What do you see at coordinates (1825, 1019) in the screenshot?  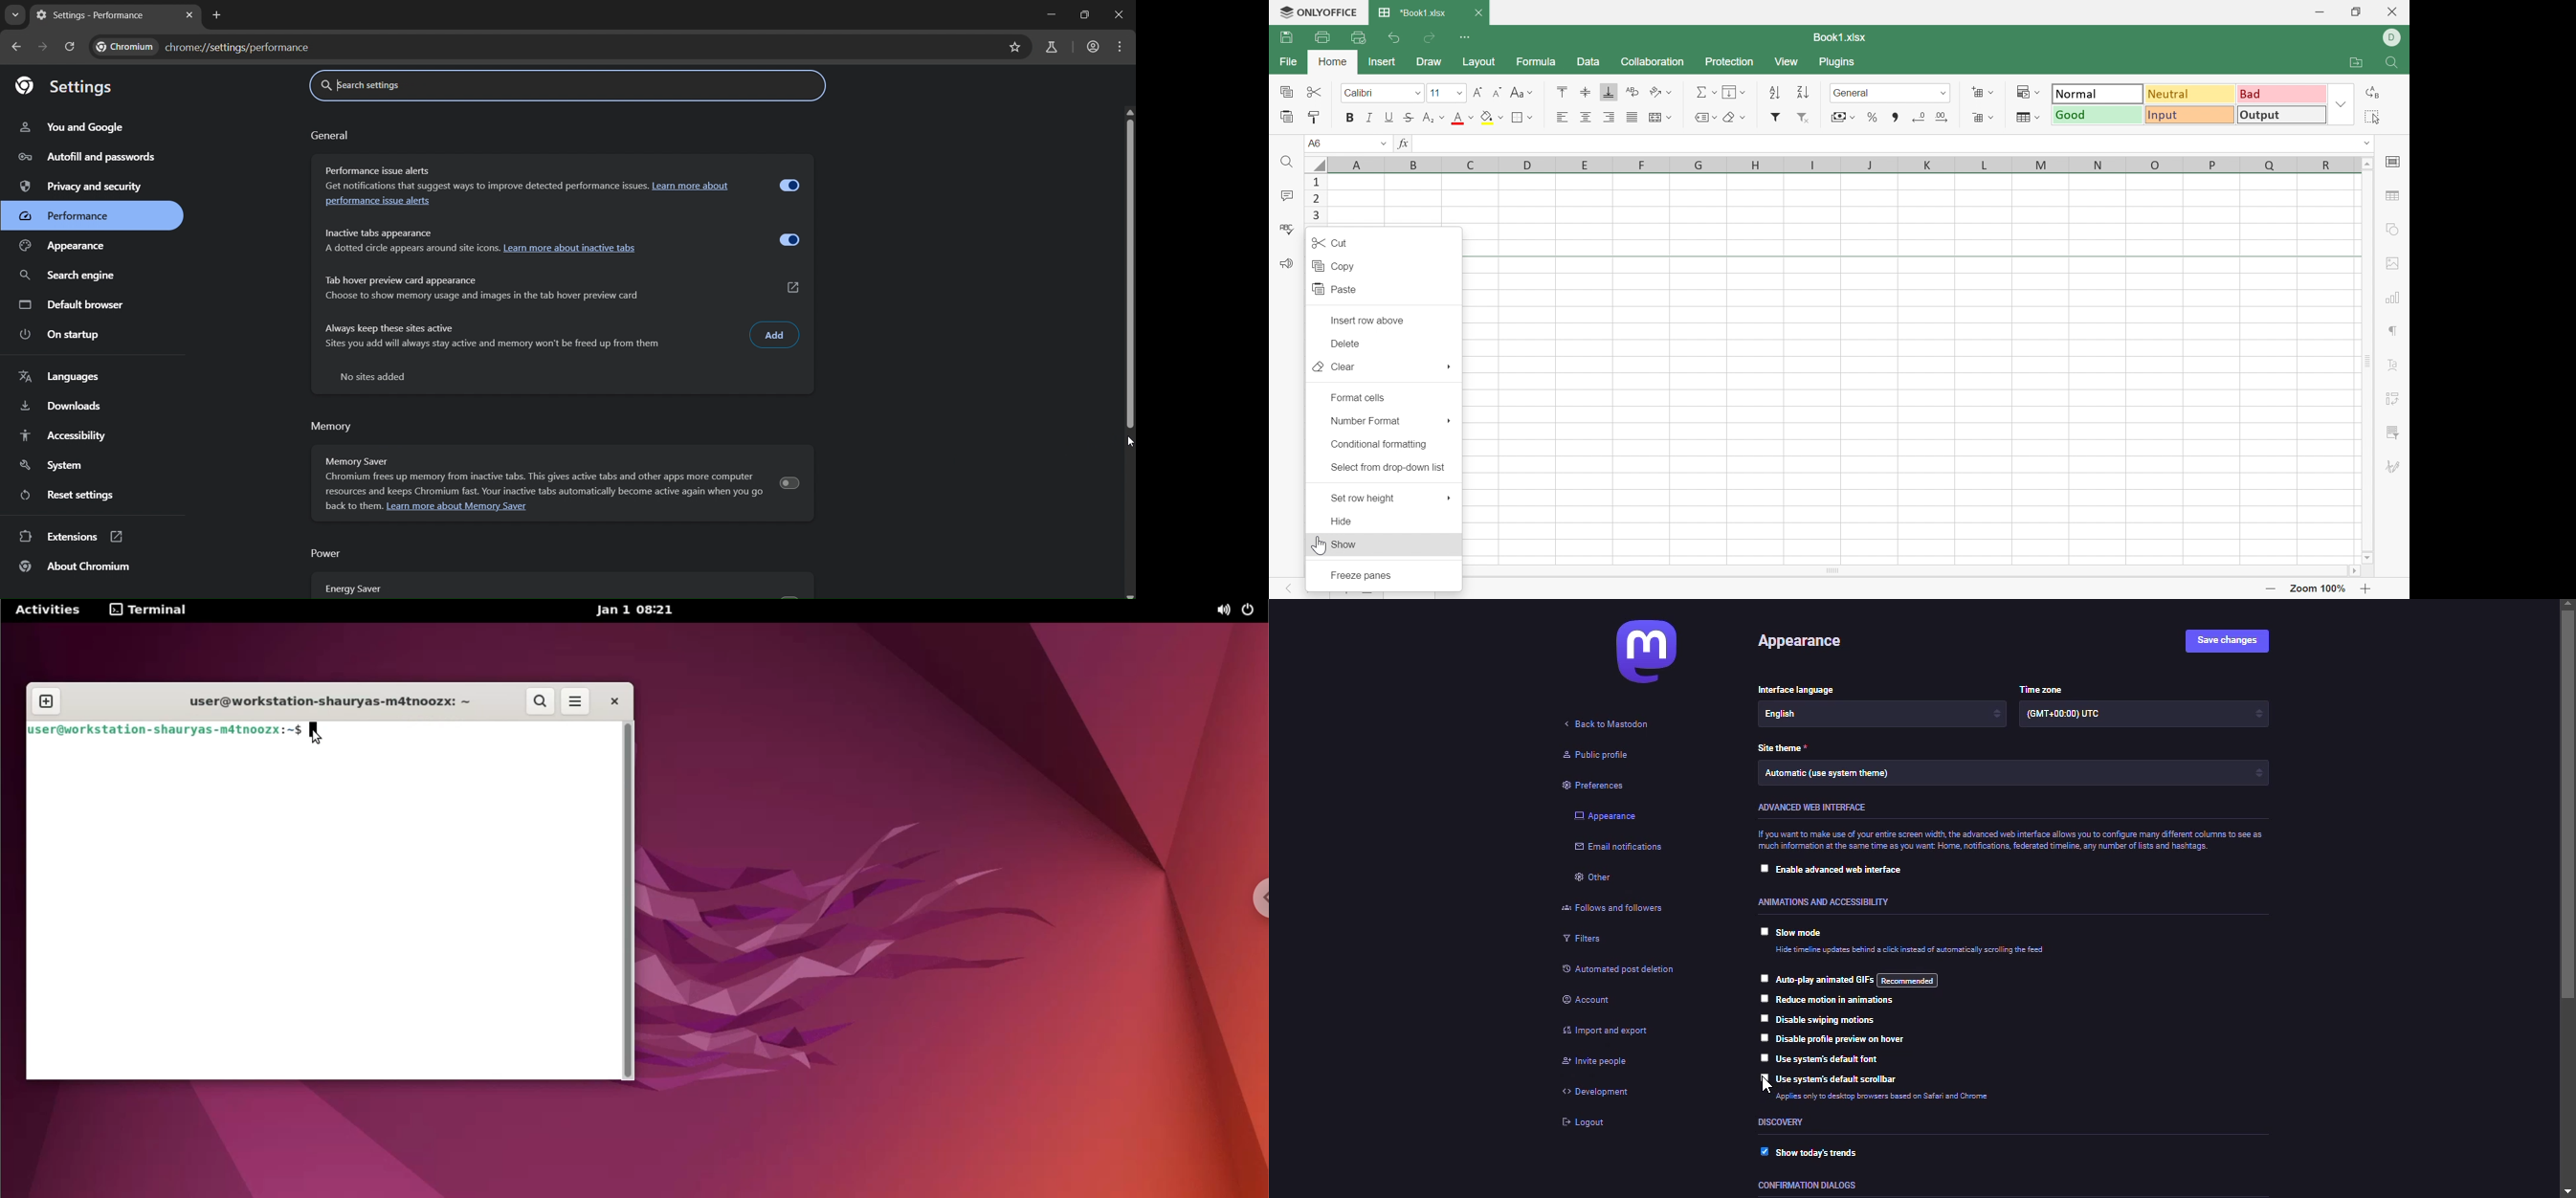 I see `disable swiping motions` at bounding box center [1825, 1019].